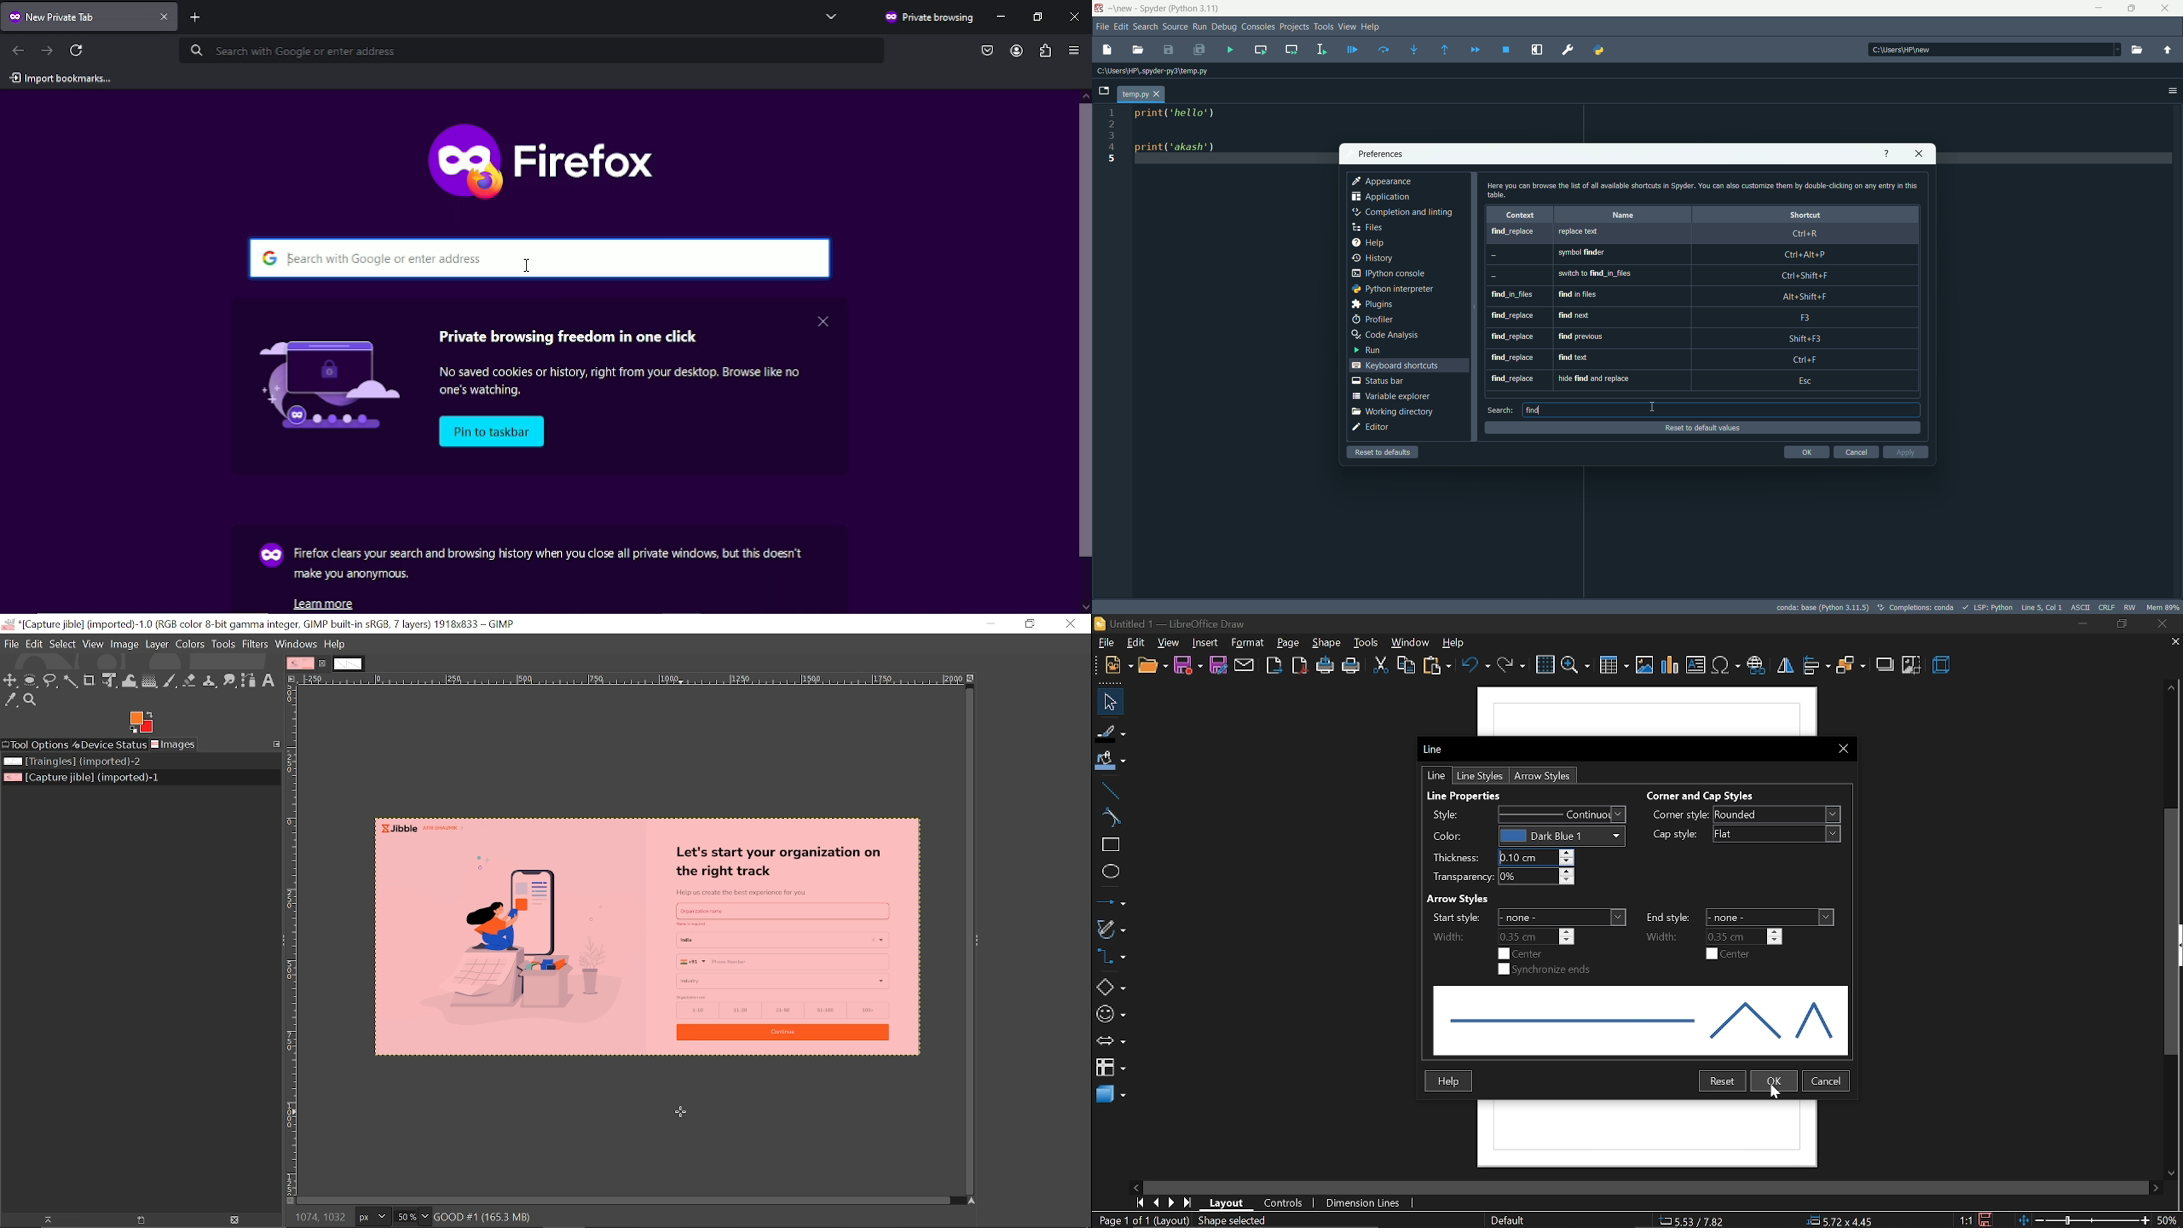 This screenshot has height=1232, width=2184. Describe the element at coordinates (1199, 49) in the screenshot. I see `save all files` at that location.